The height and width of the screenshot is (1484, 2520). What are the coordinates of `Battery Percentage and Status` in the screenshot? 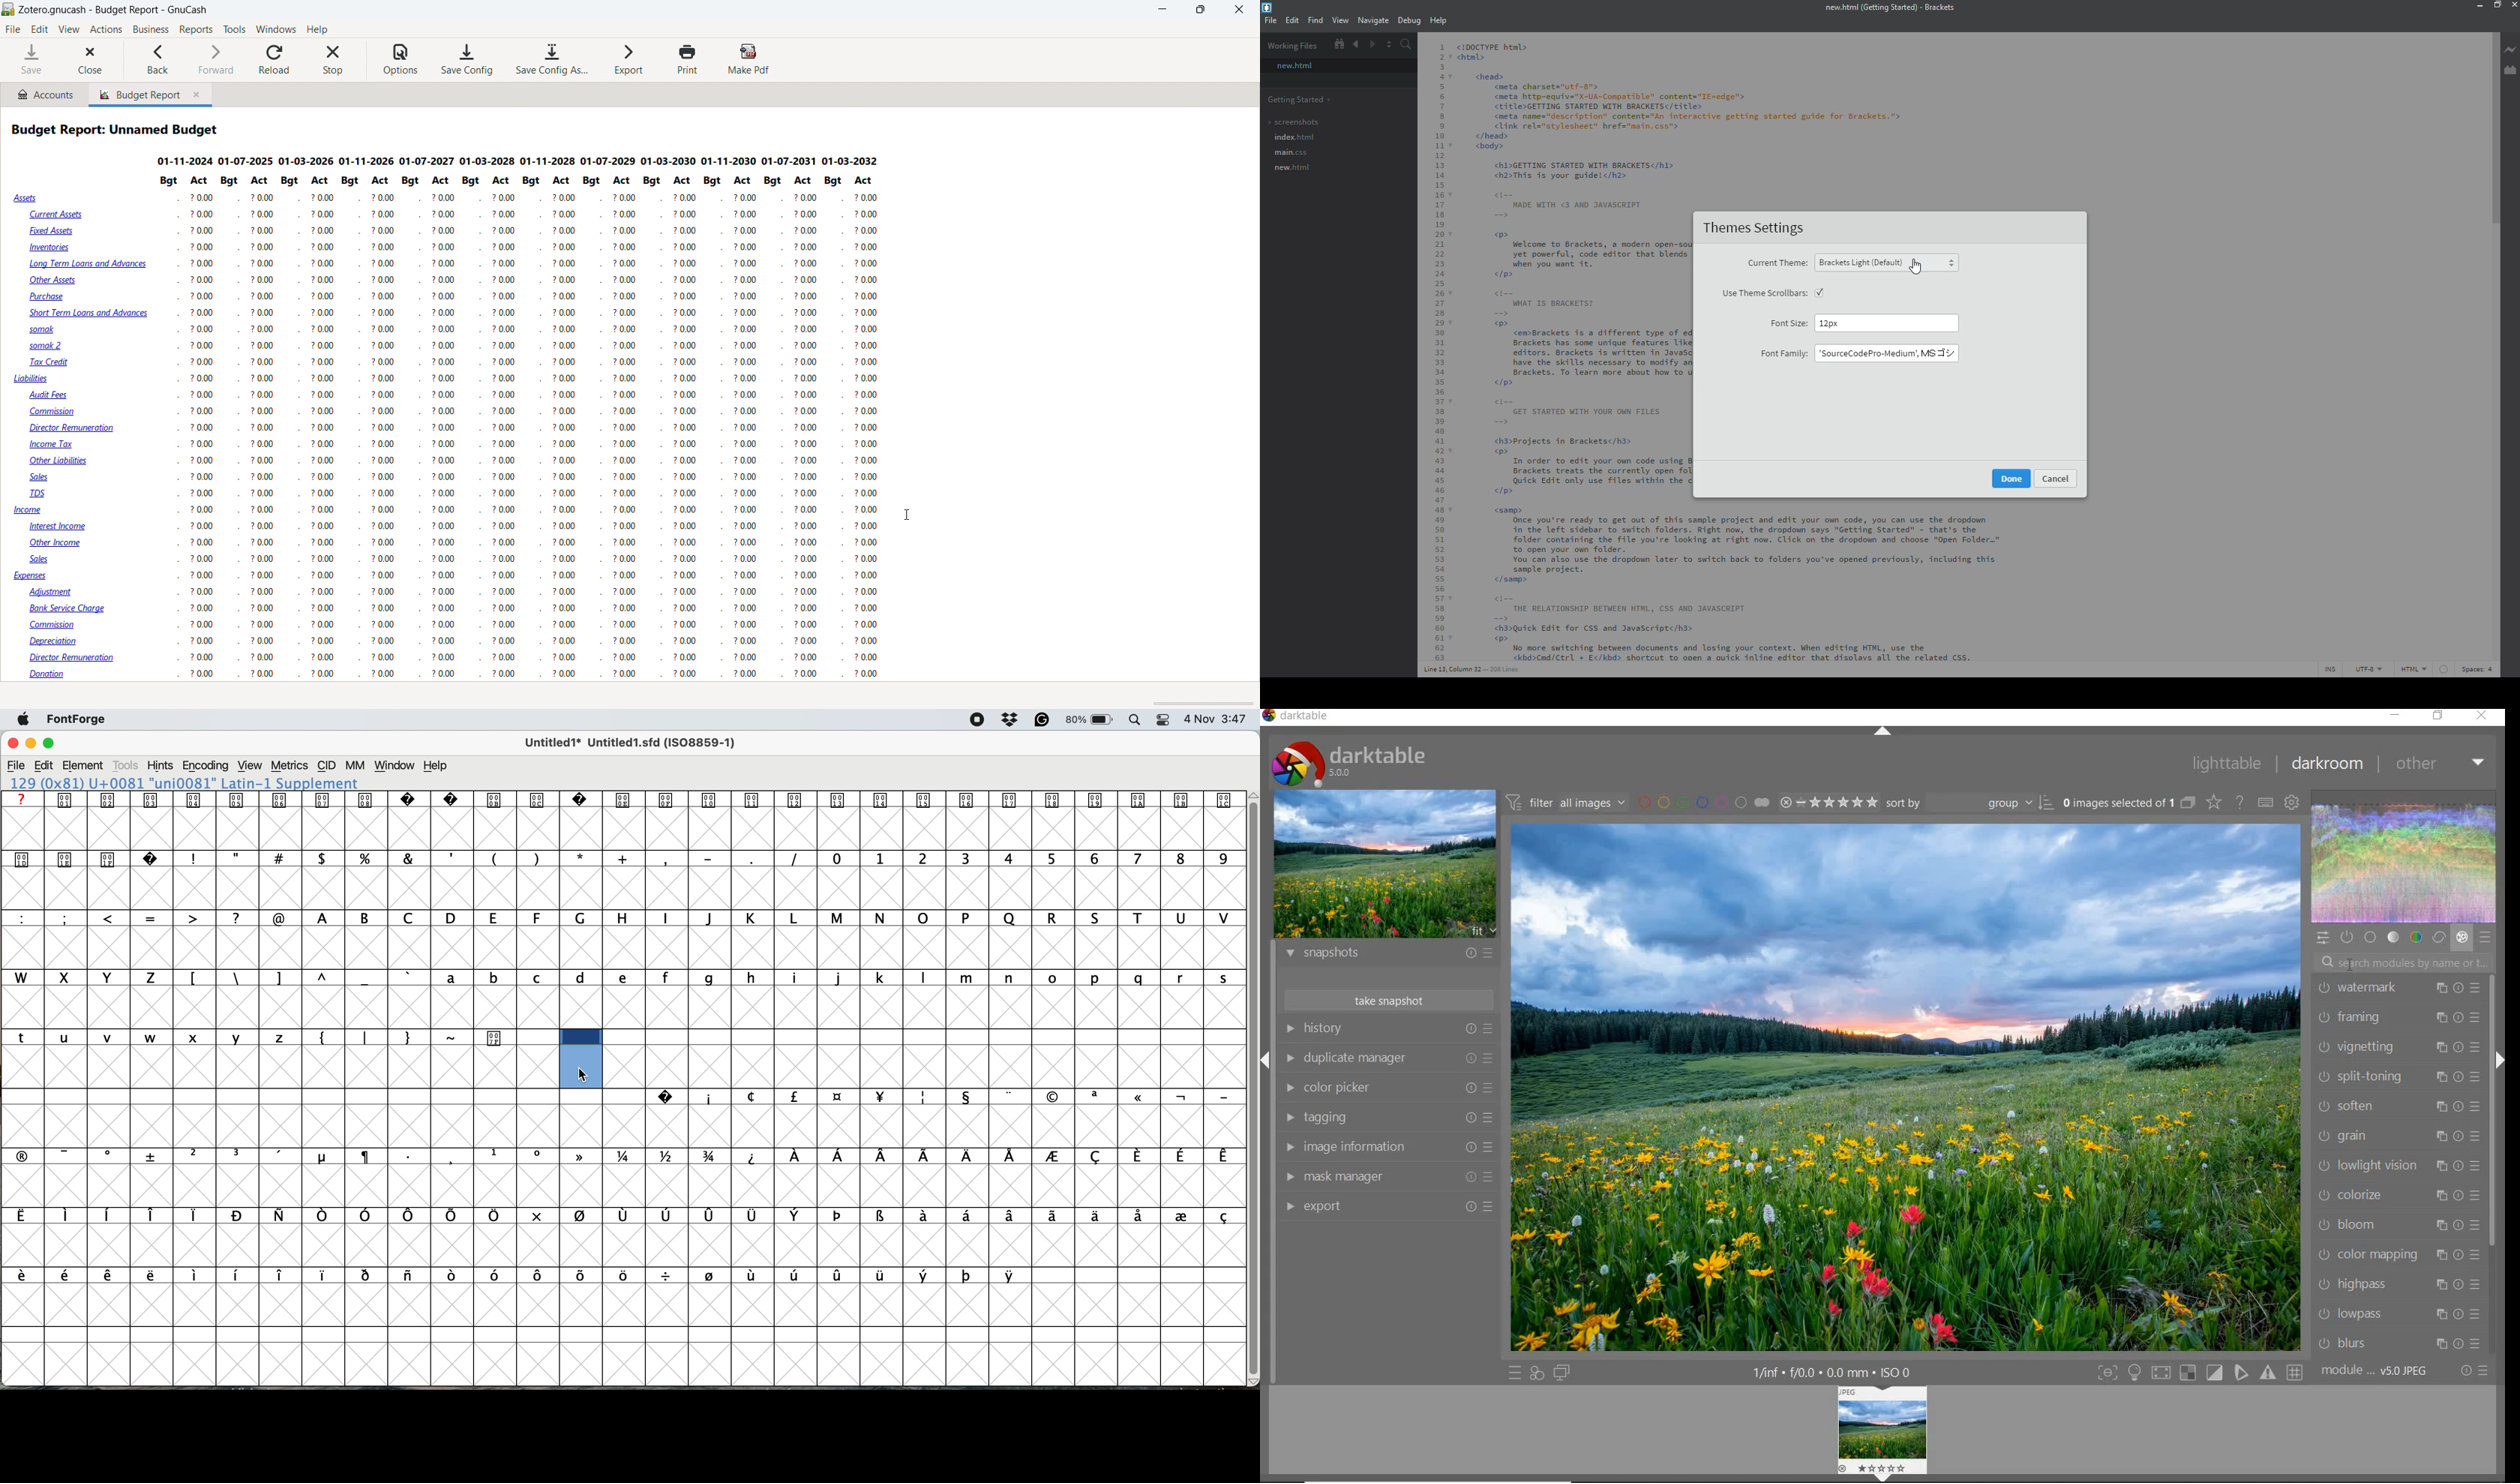 It's located at (1087, 720).